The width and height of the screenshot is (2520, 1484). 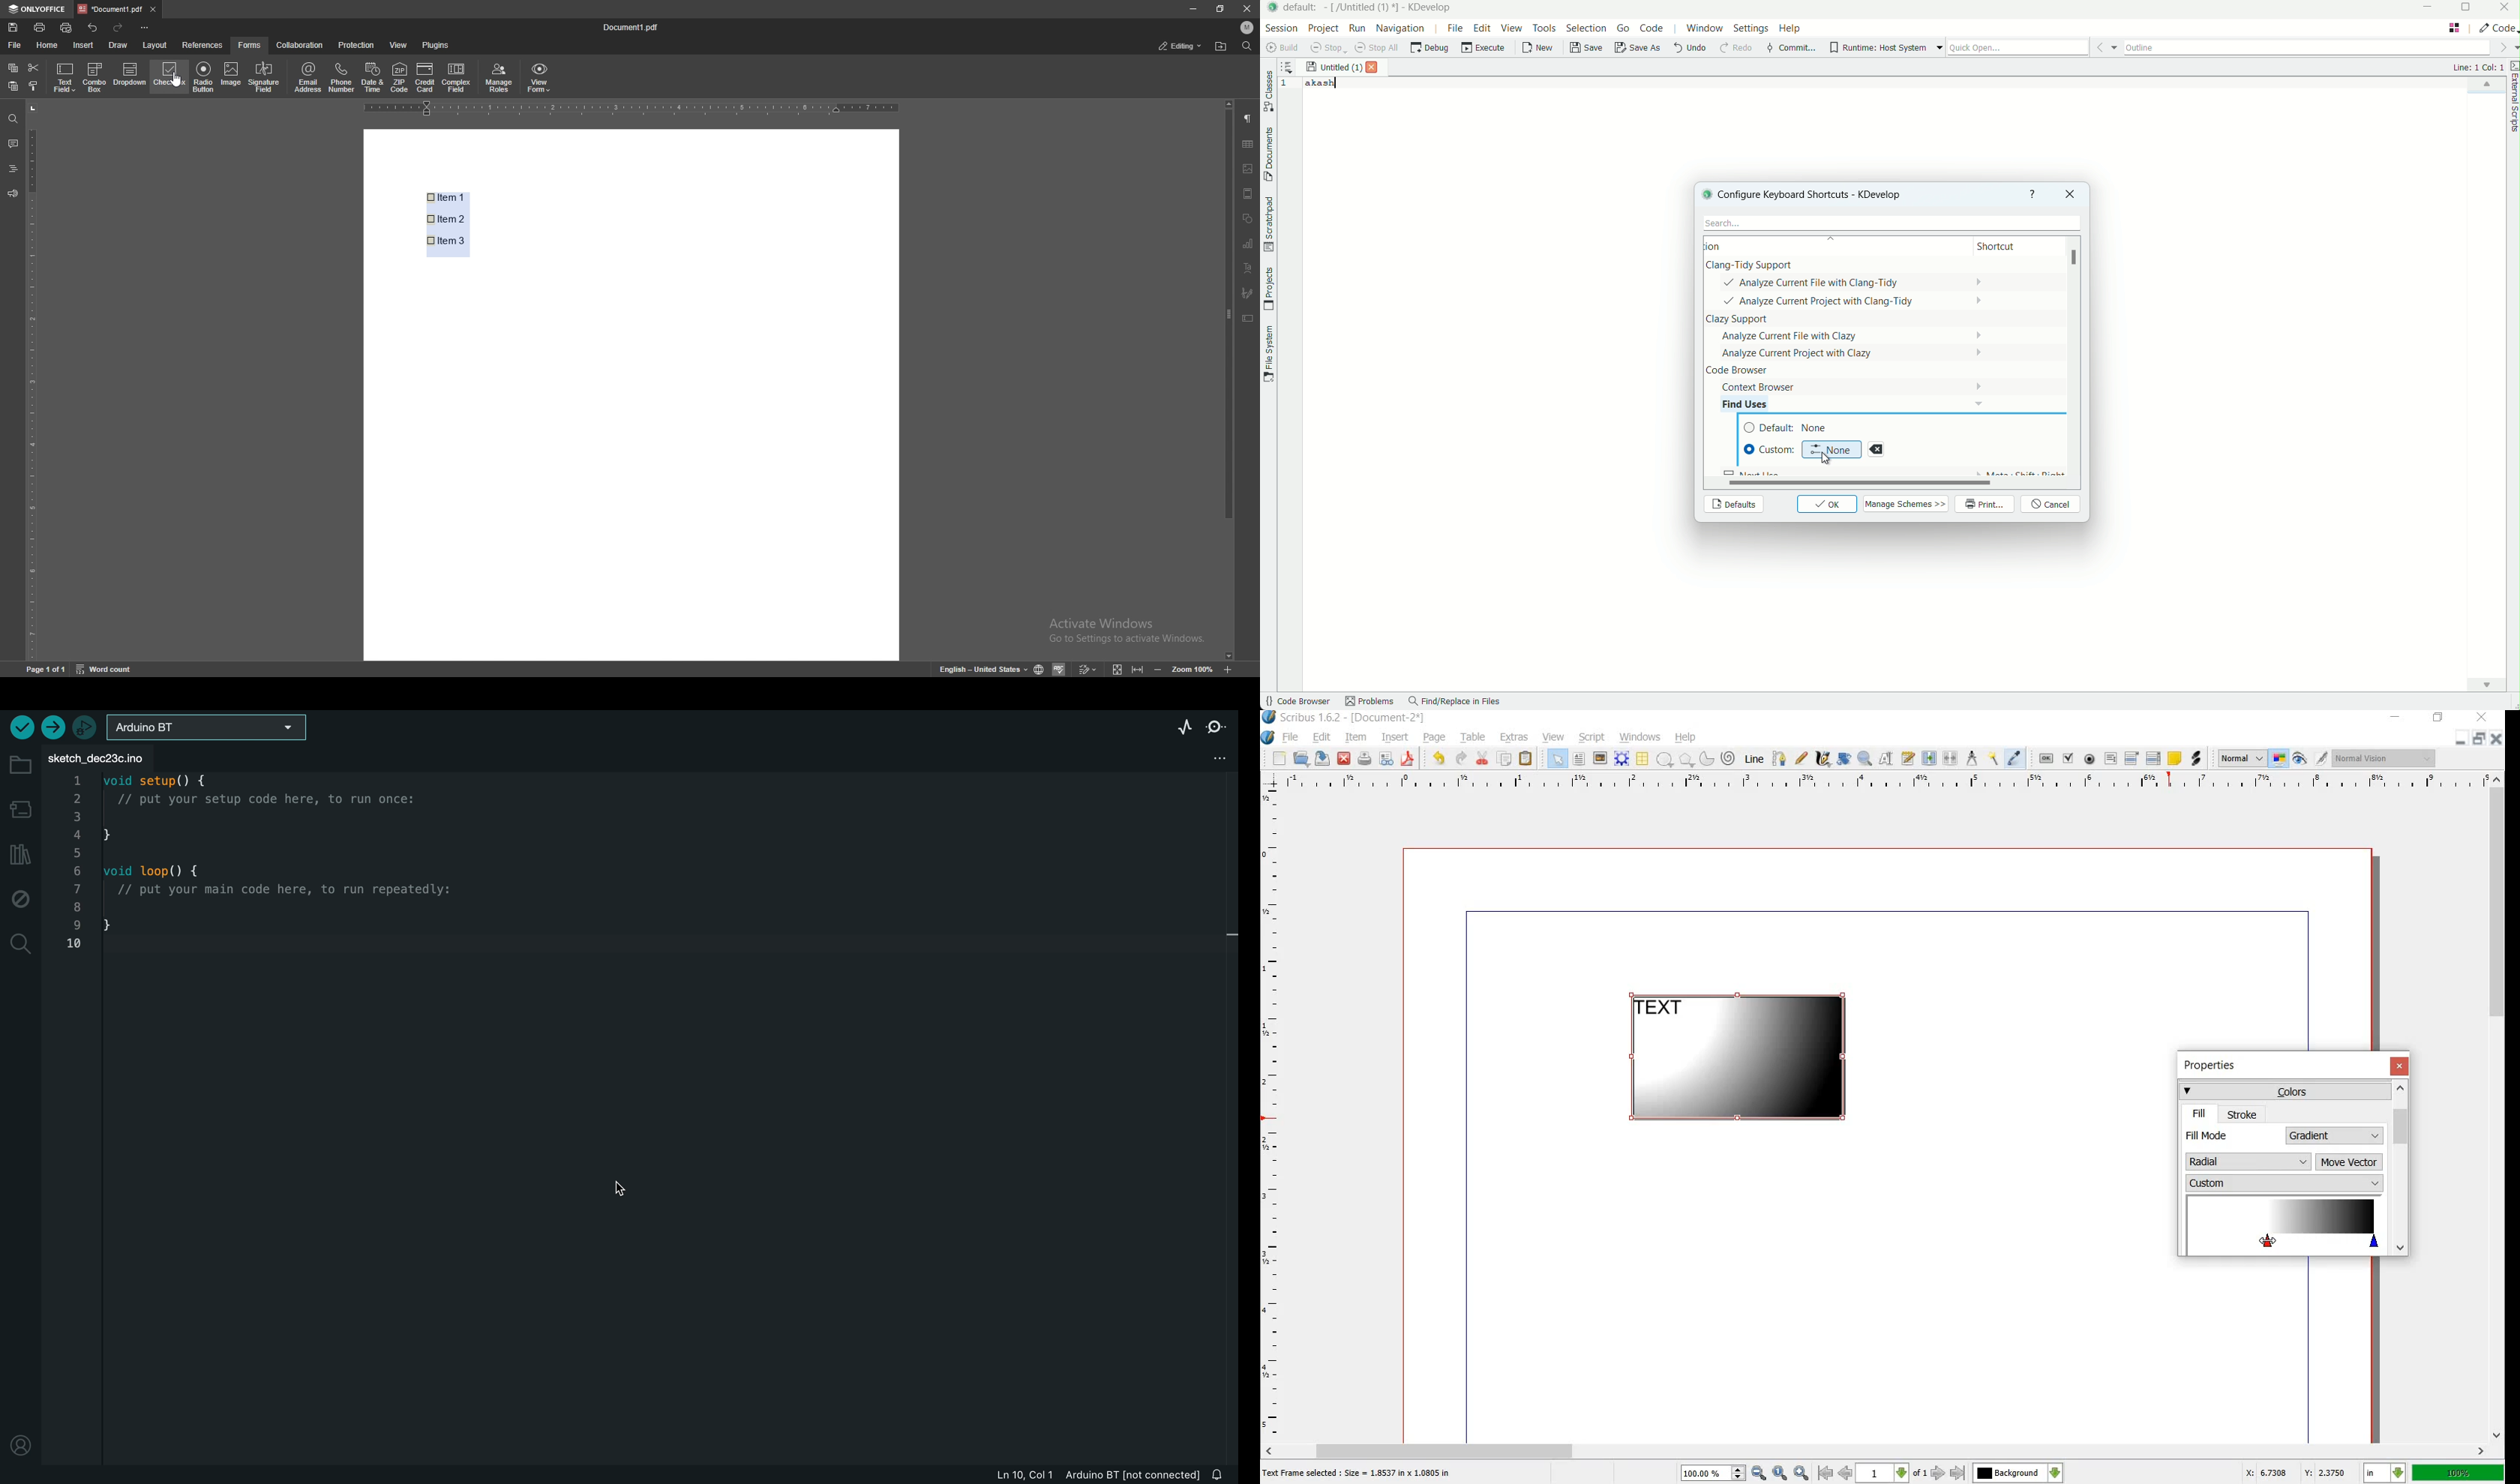 What do you see at coordinates (1729, 758) in the screenshot?
I see `spiral` at bounding box center [1729, 758].